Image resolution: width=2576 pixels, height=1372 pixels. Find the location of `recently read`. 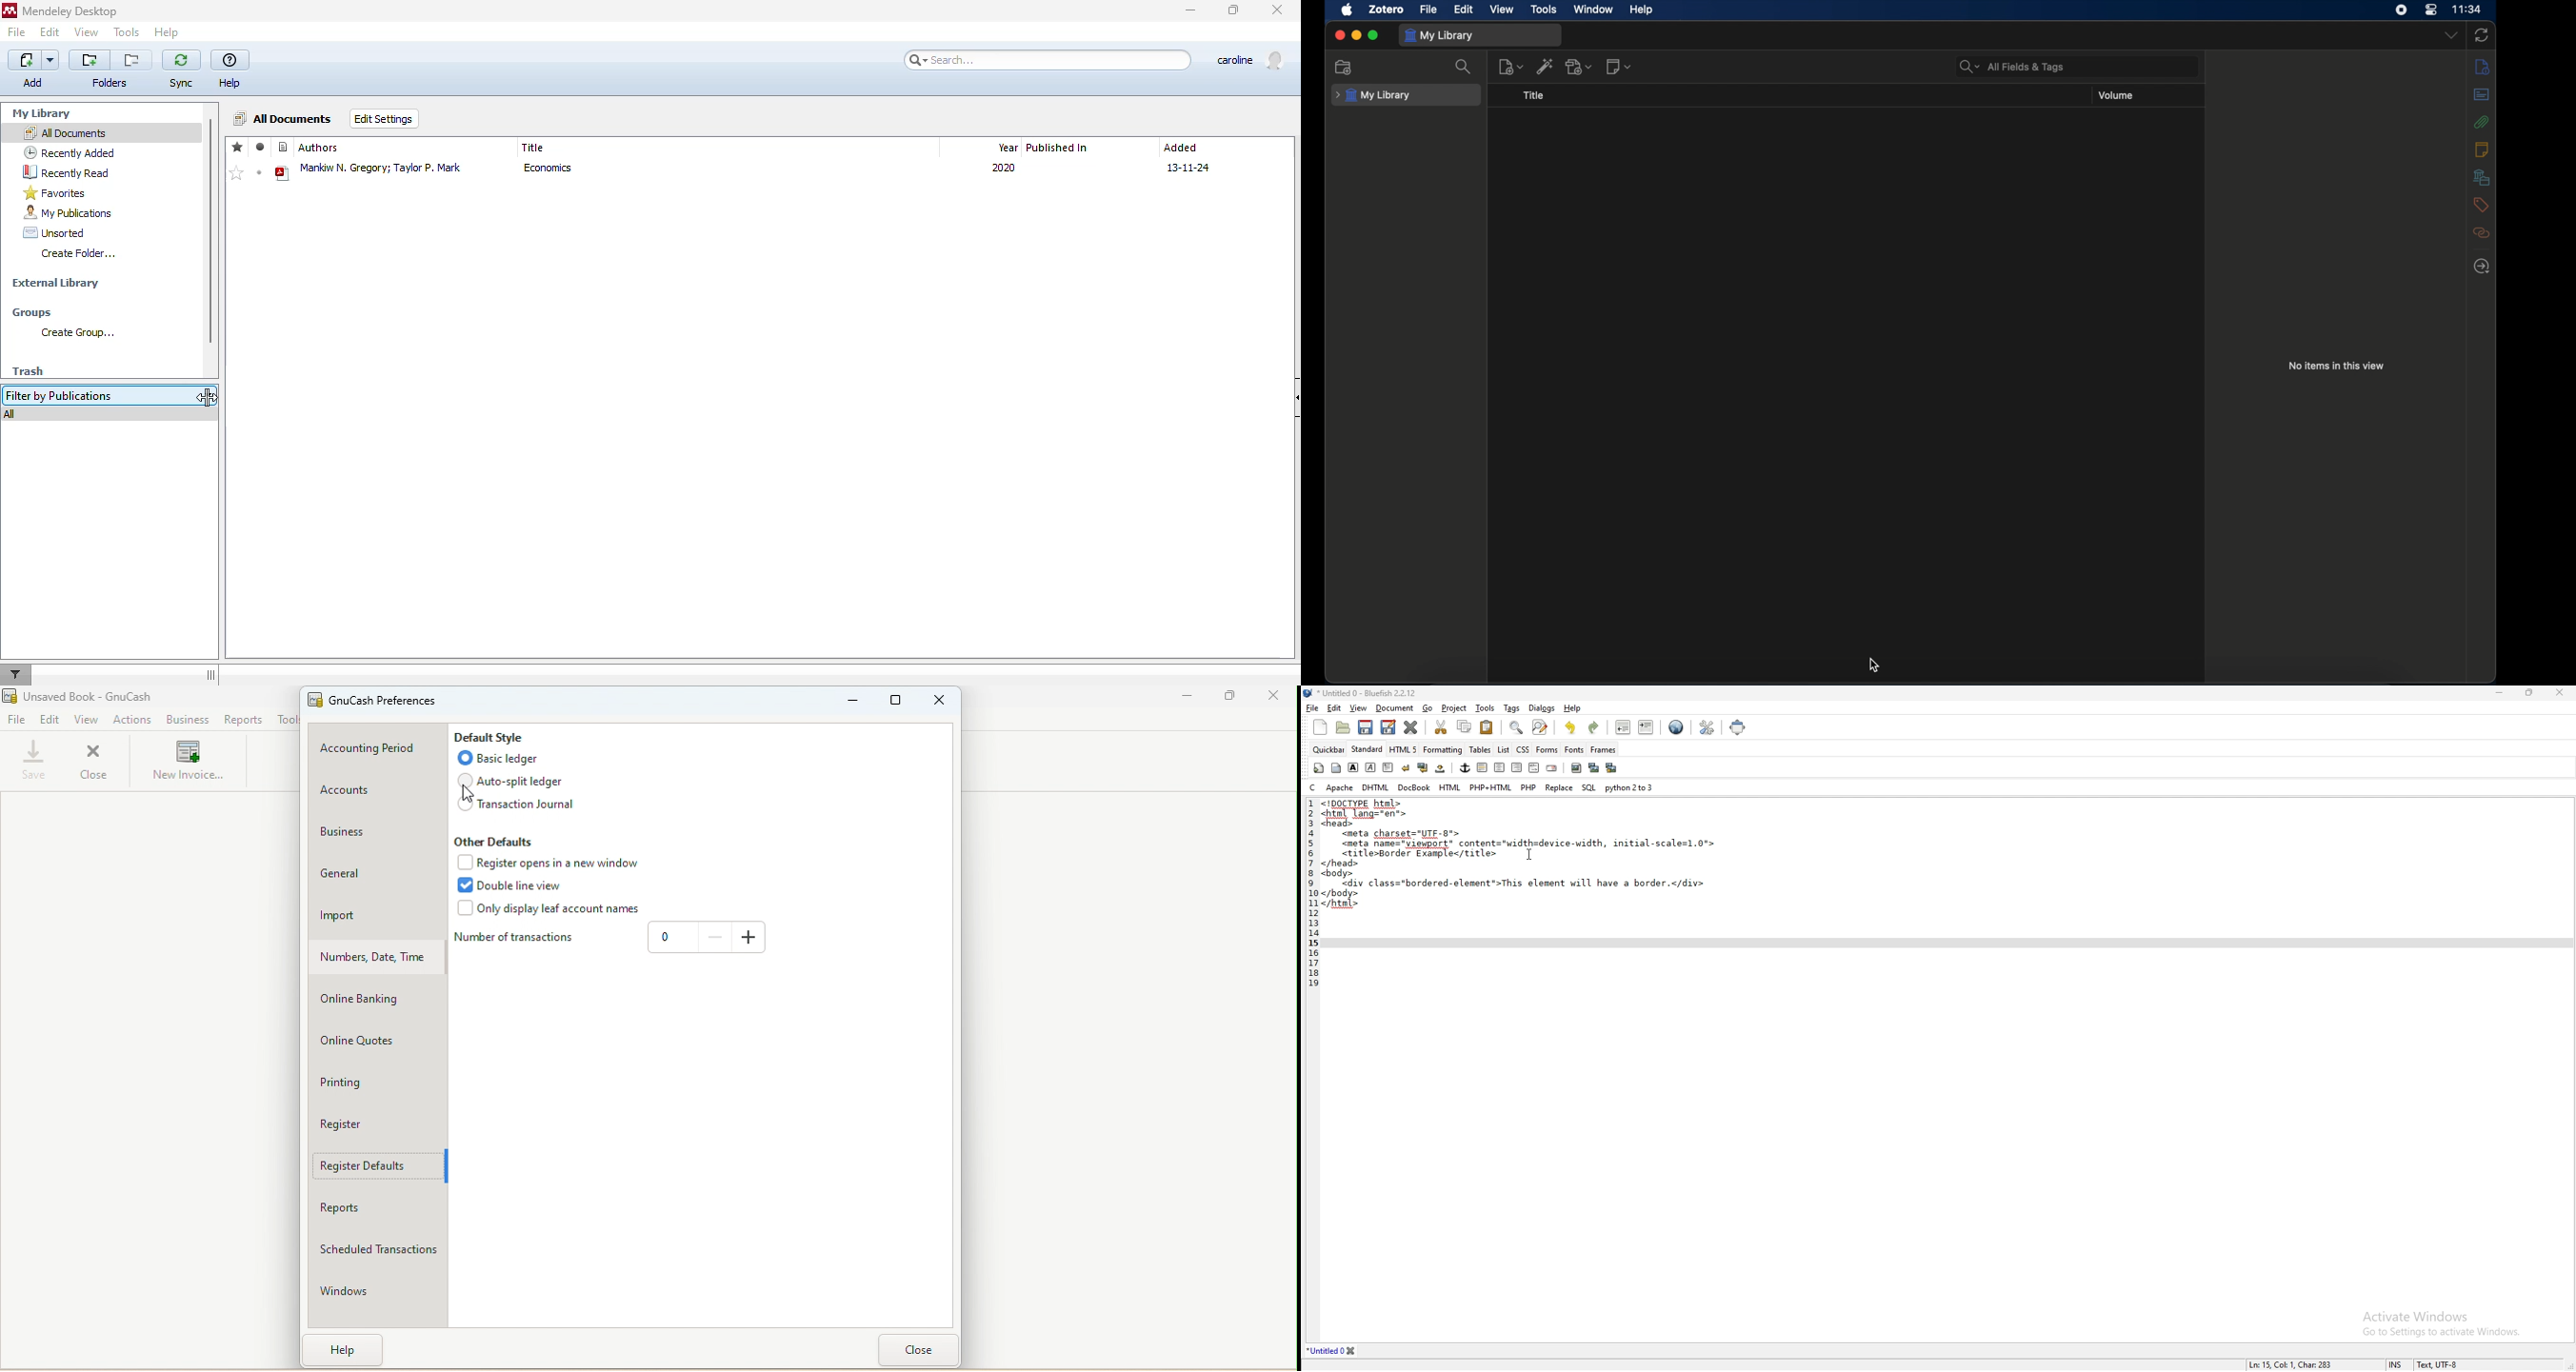

recently read is located at coordinates (65, 171).